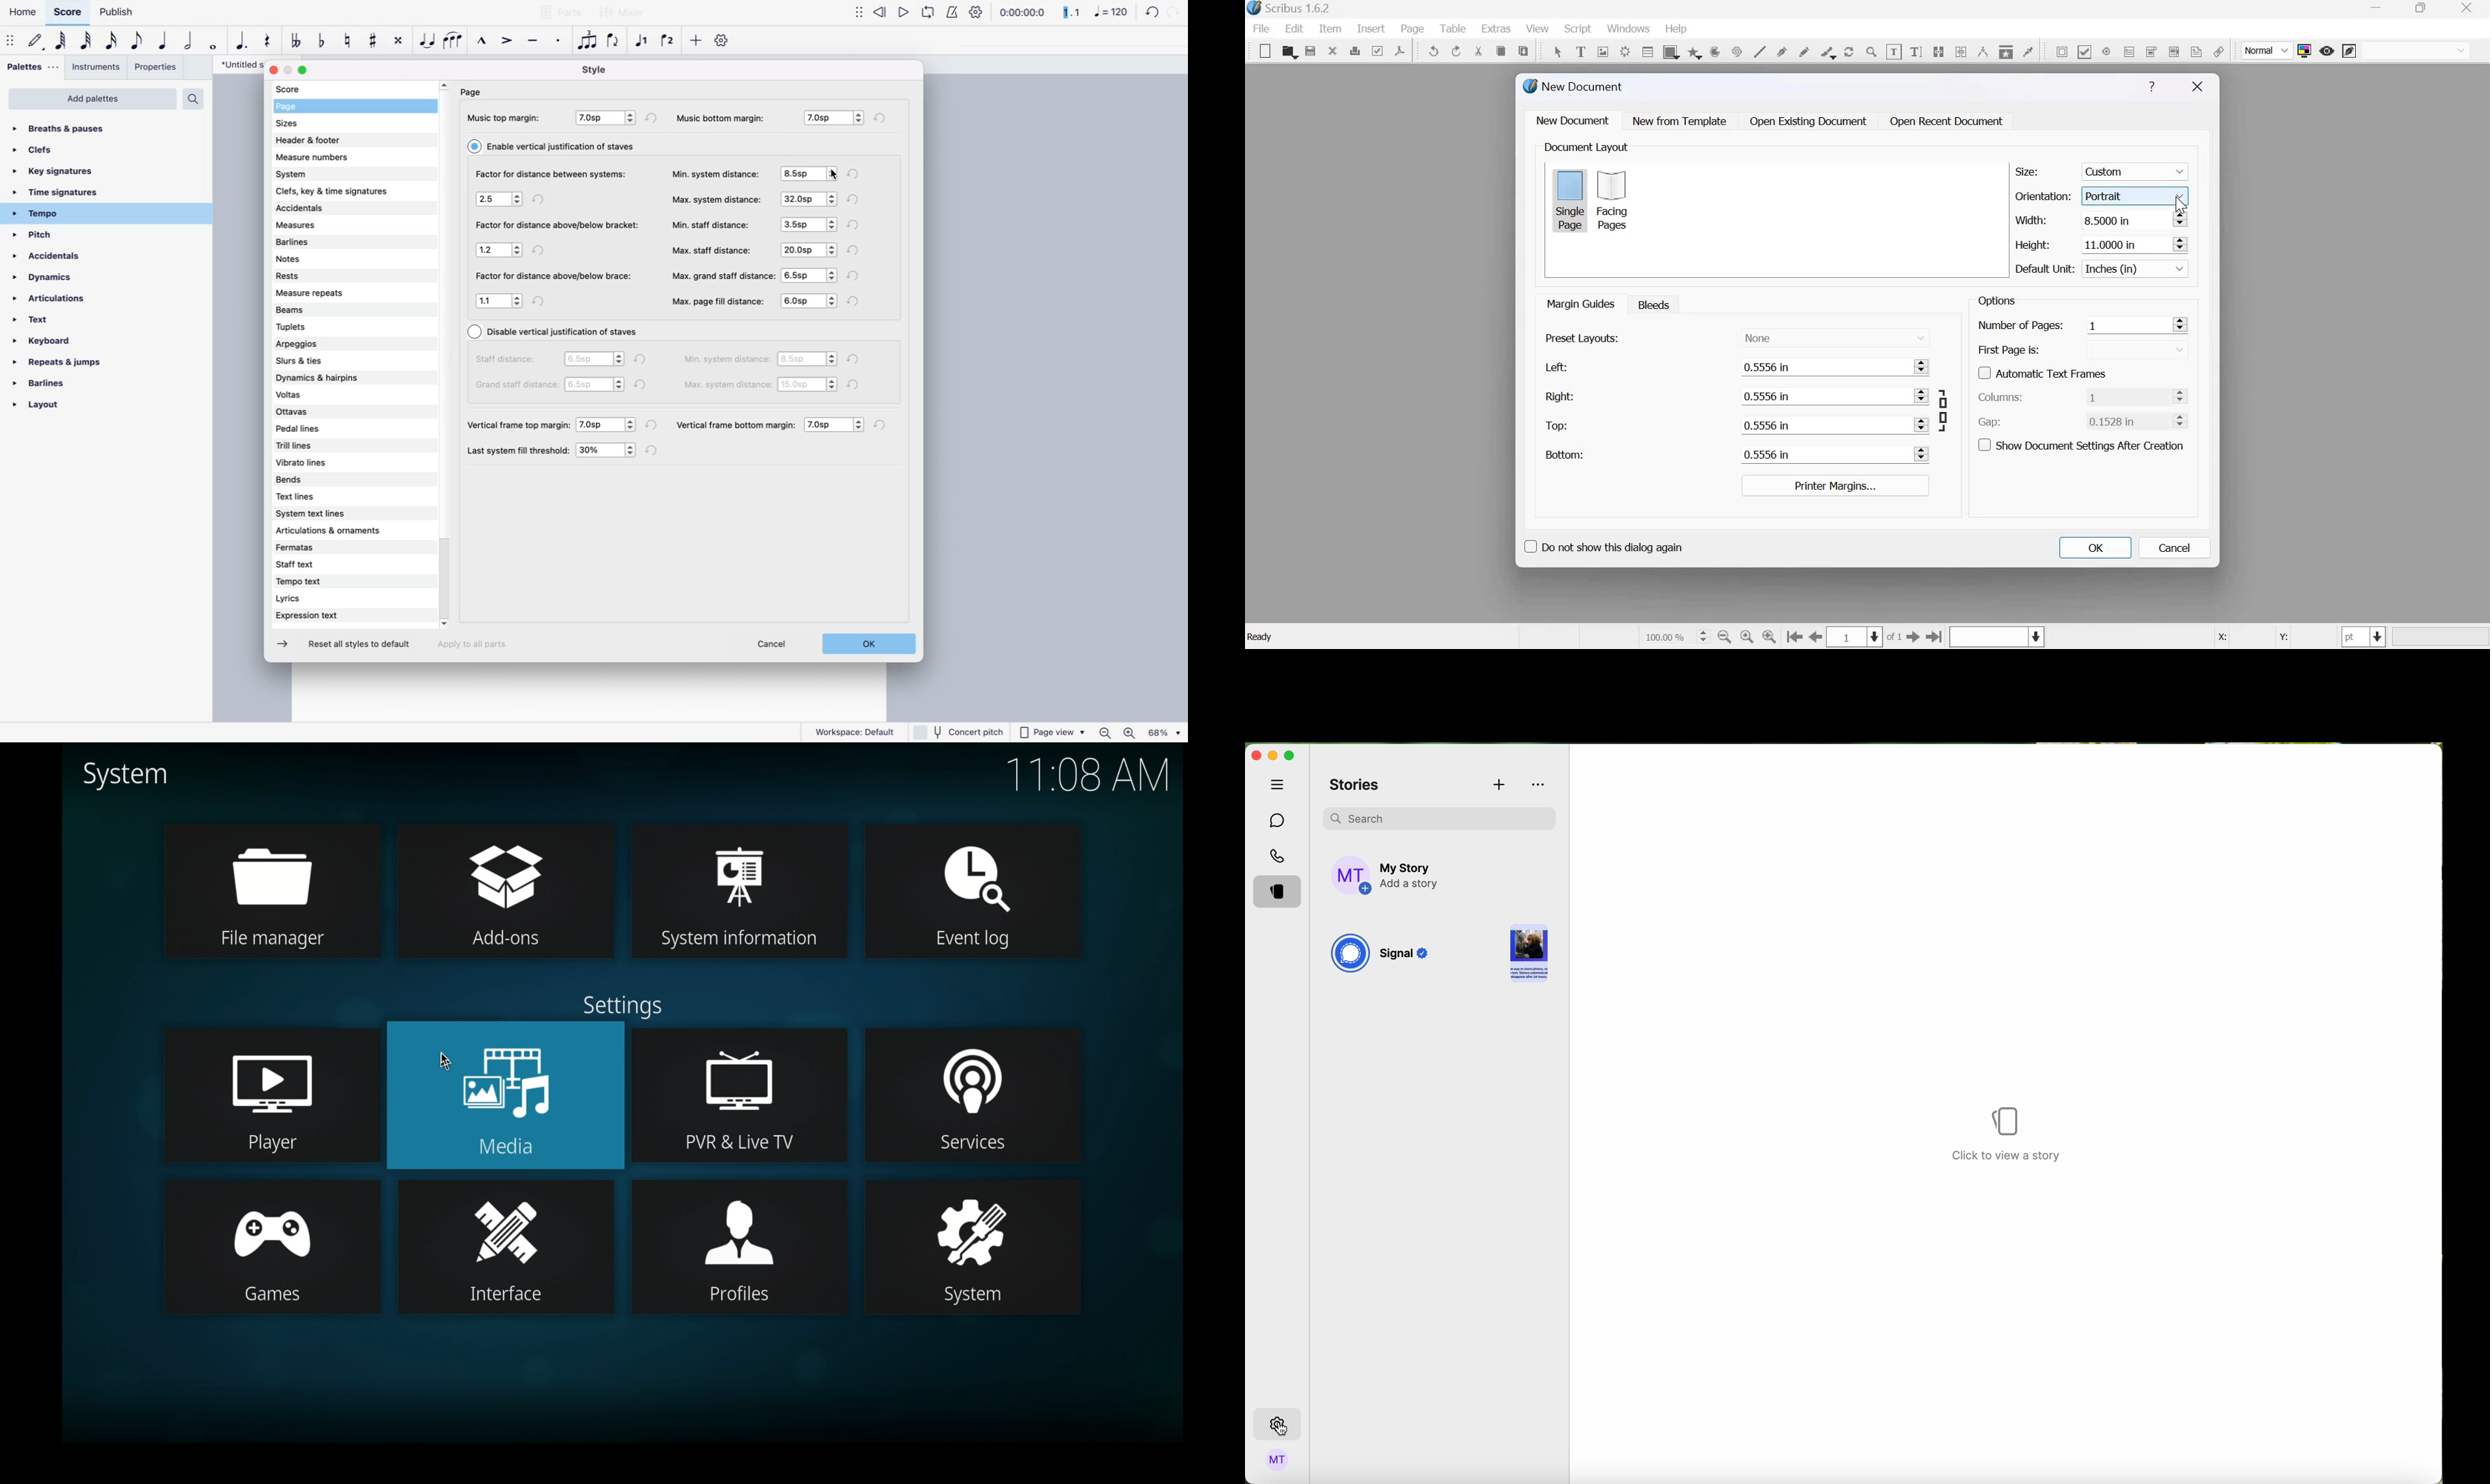 This screenshot has height=1484, width=2492. Describe the element at coordinates (308, 89) in the screenshot. I see `score` at that location.